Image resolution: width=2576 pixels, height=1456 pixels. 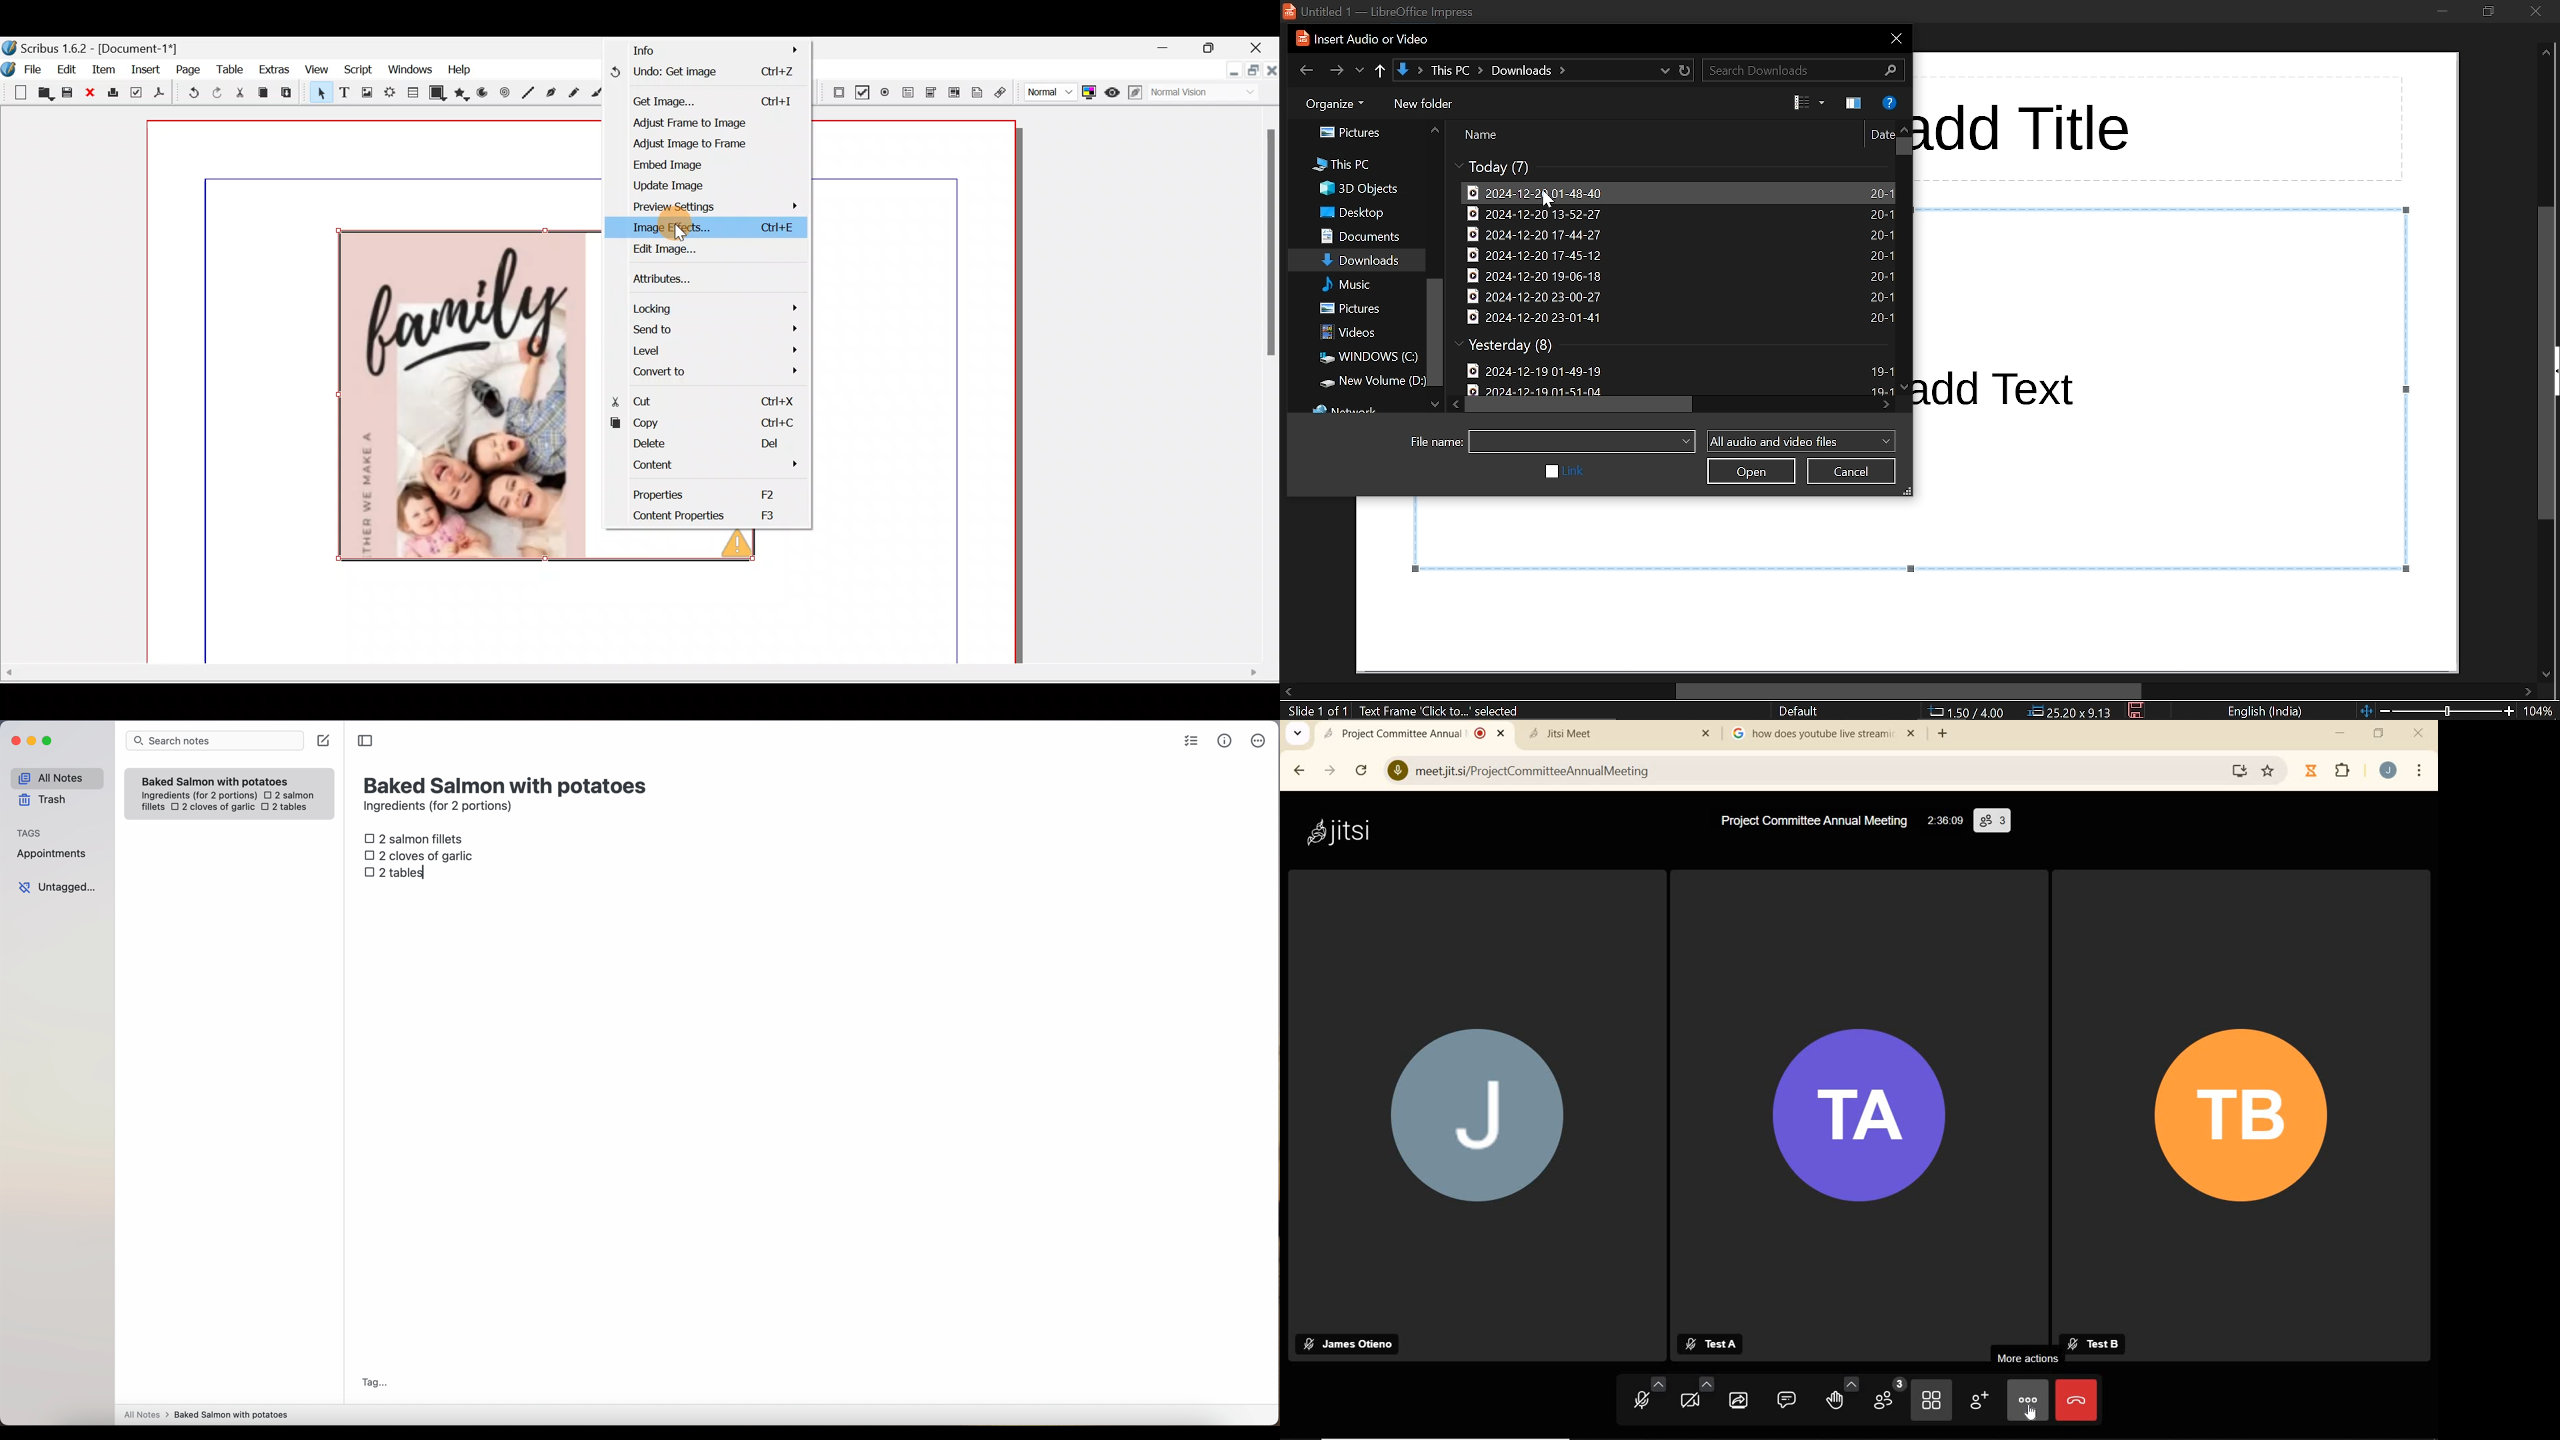 I want to click on Bezier curve, so click(x=553, y=94).